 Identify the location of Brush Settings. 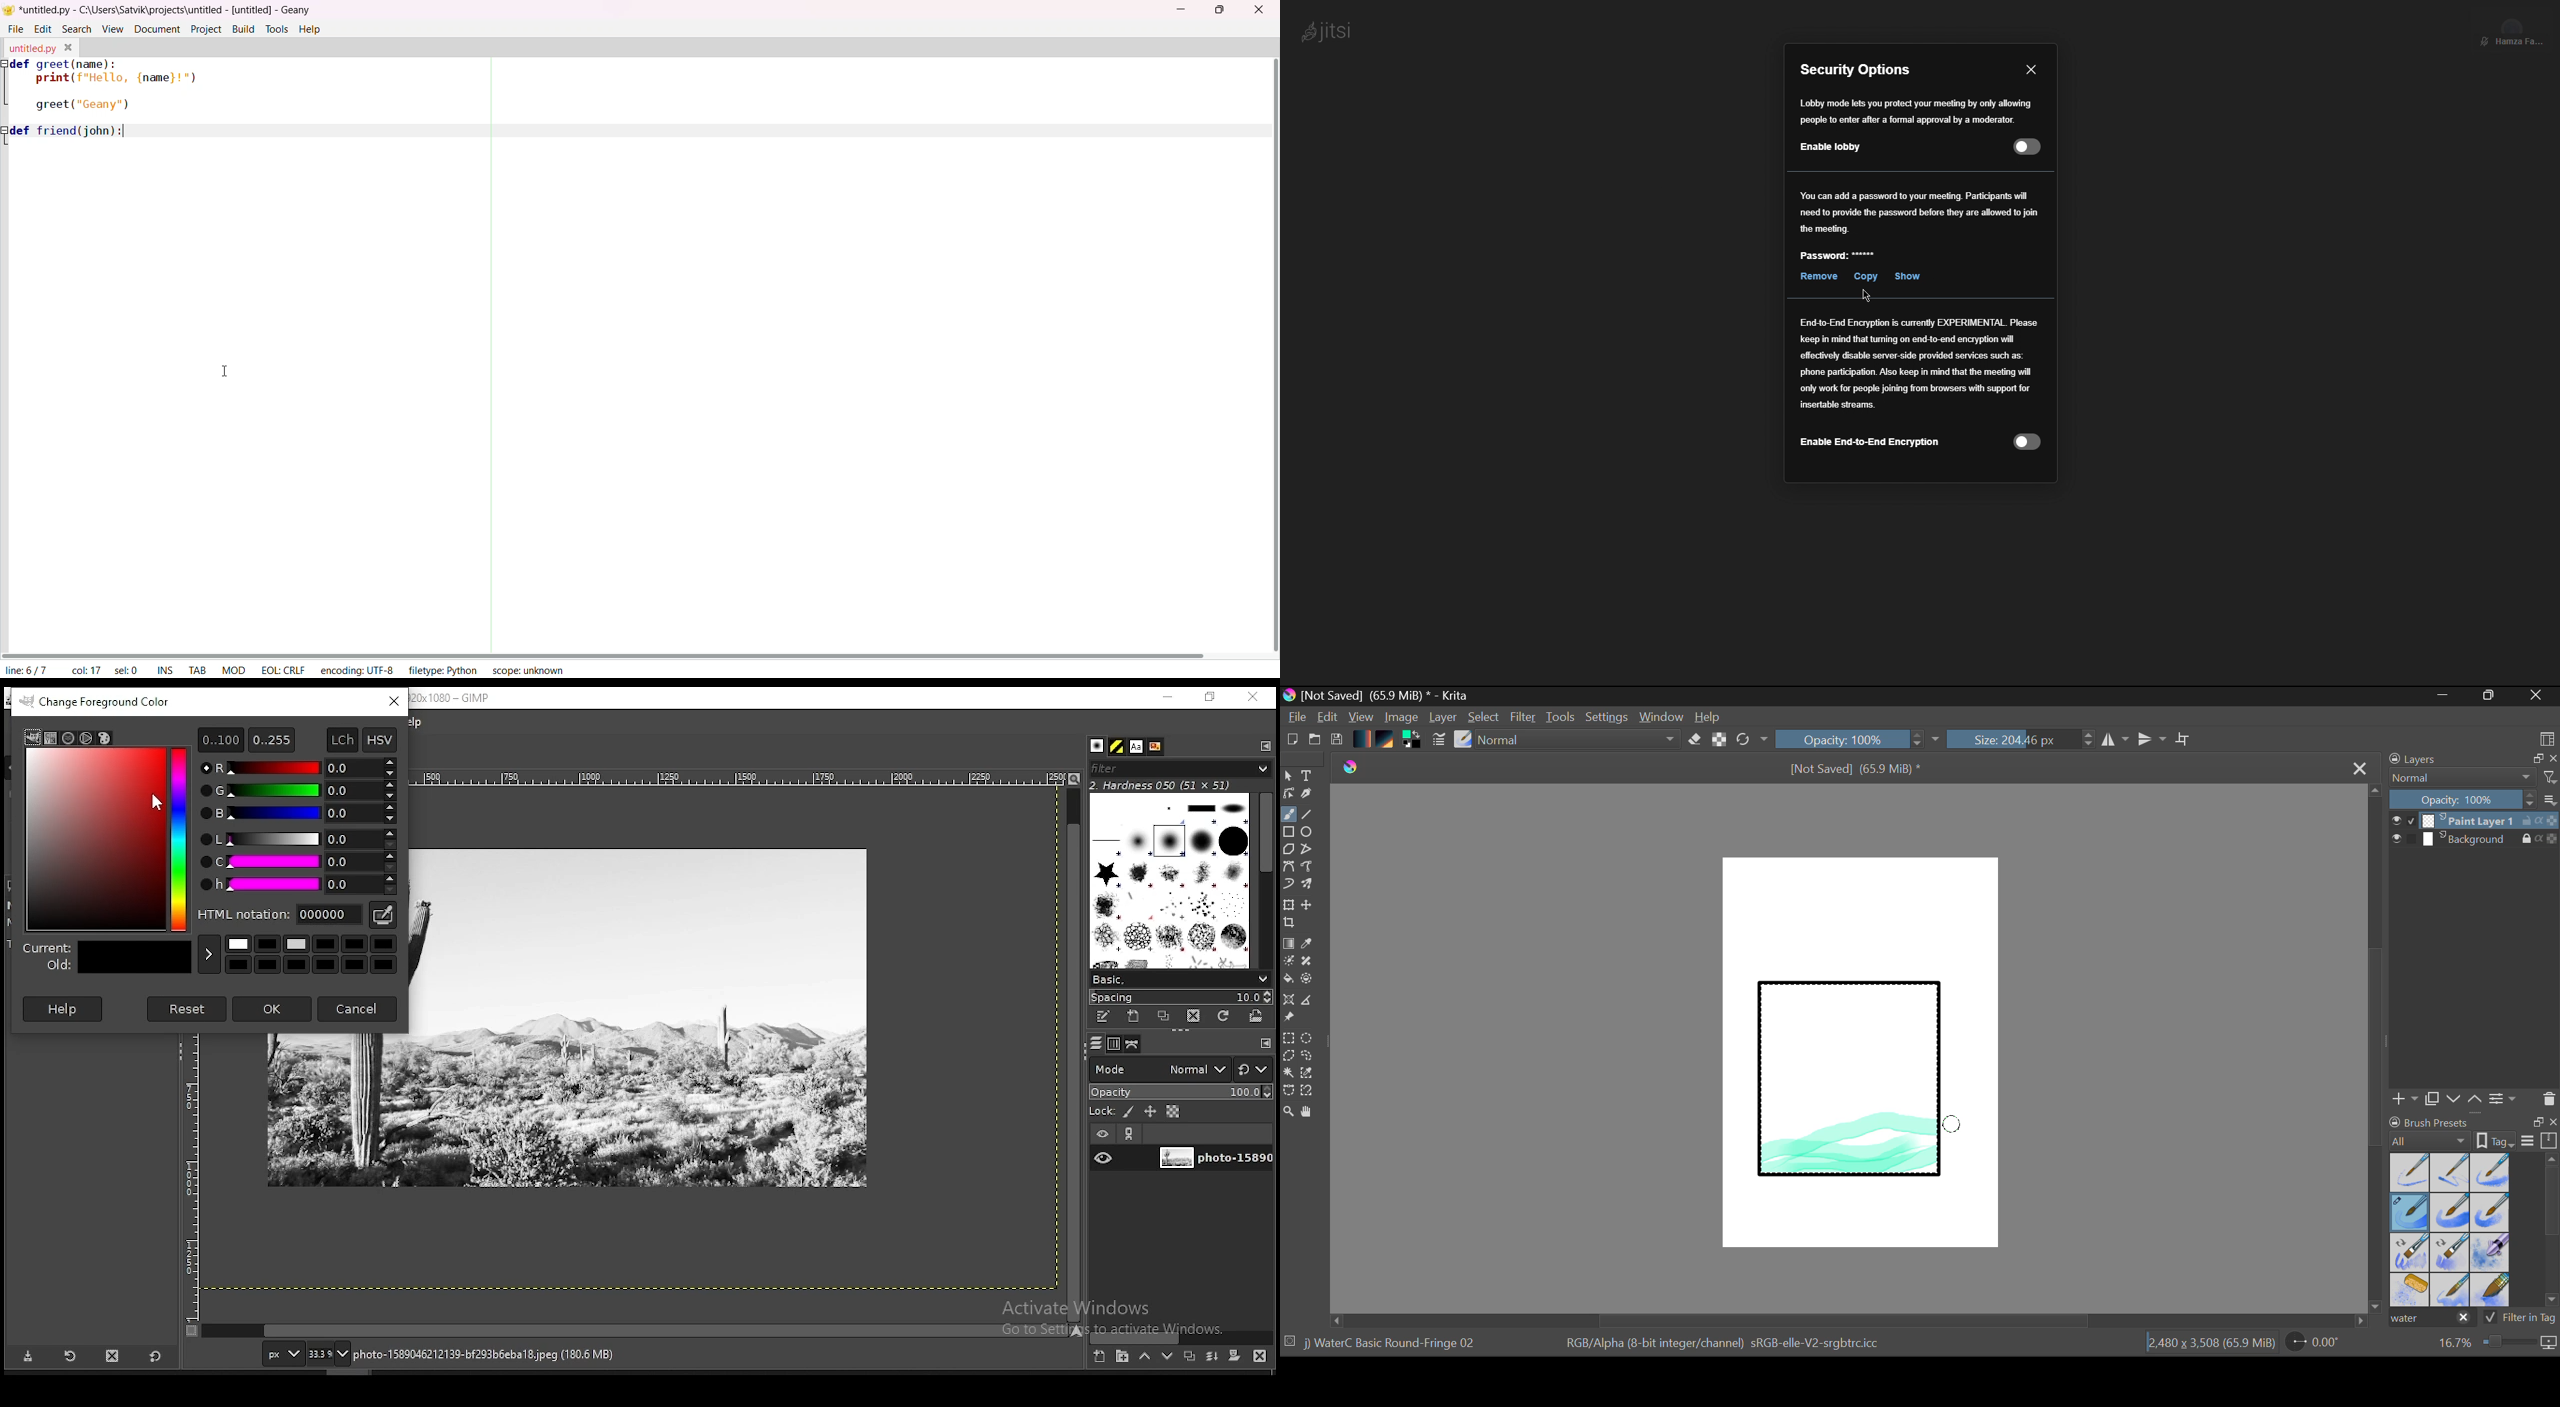
(1437, 740).